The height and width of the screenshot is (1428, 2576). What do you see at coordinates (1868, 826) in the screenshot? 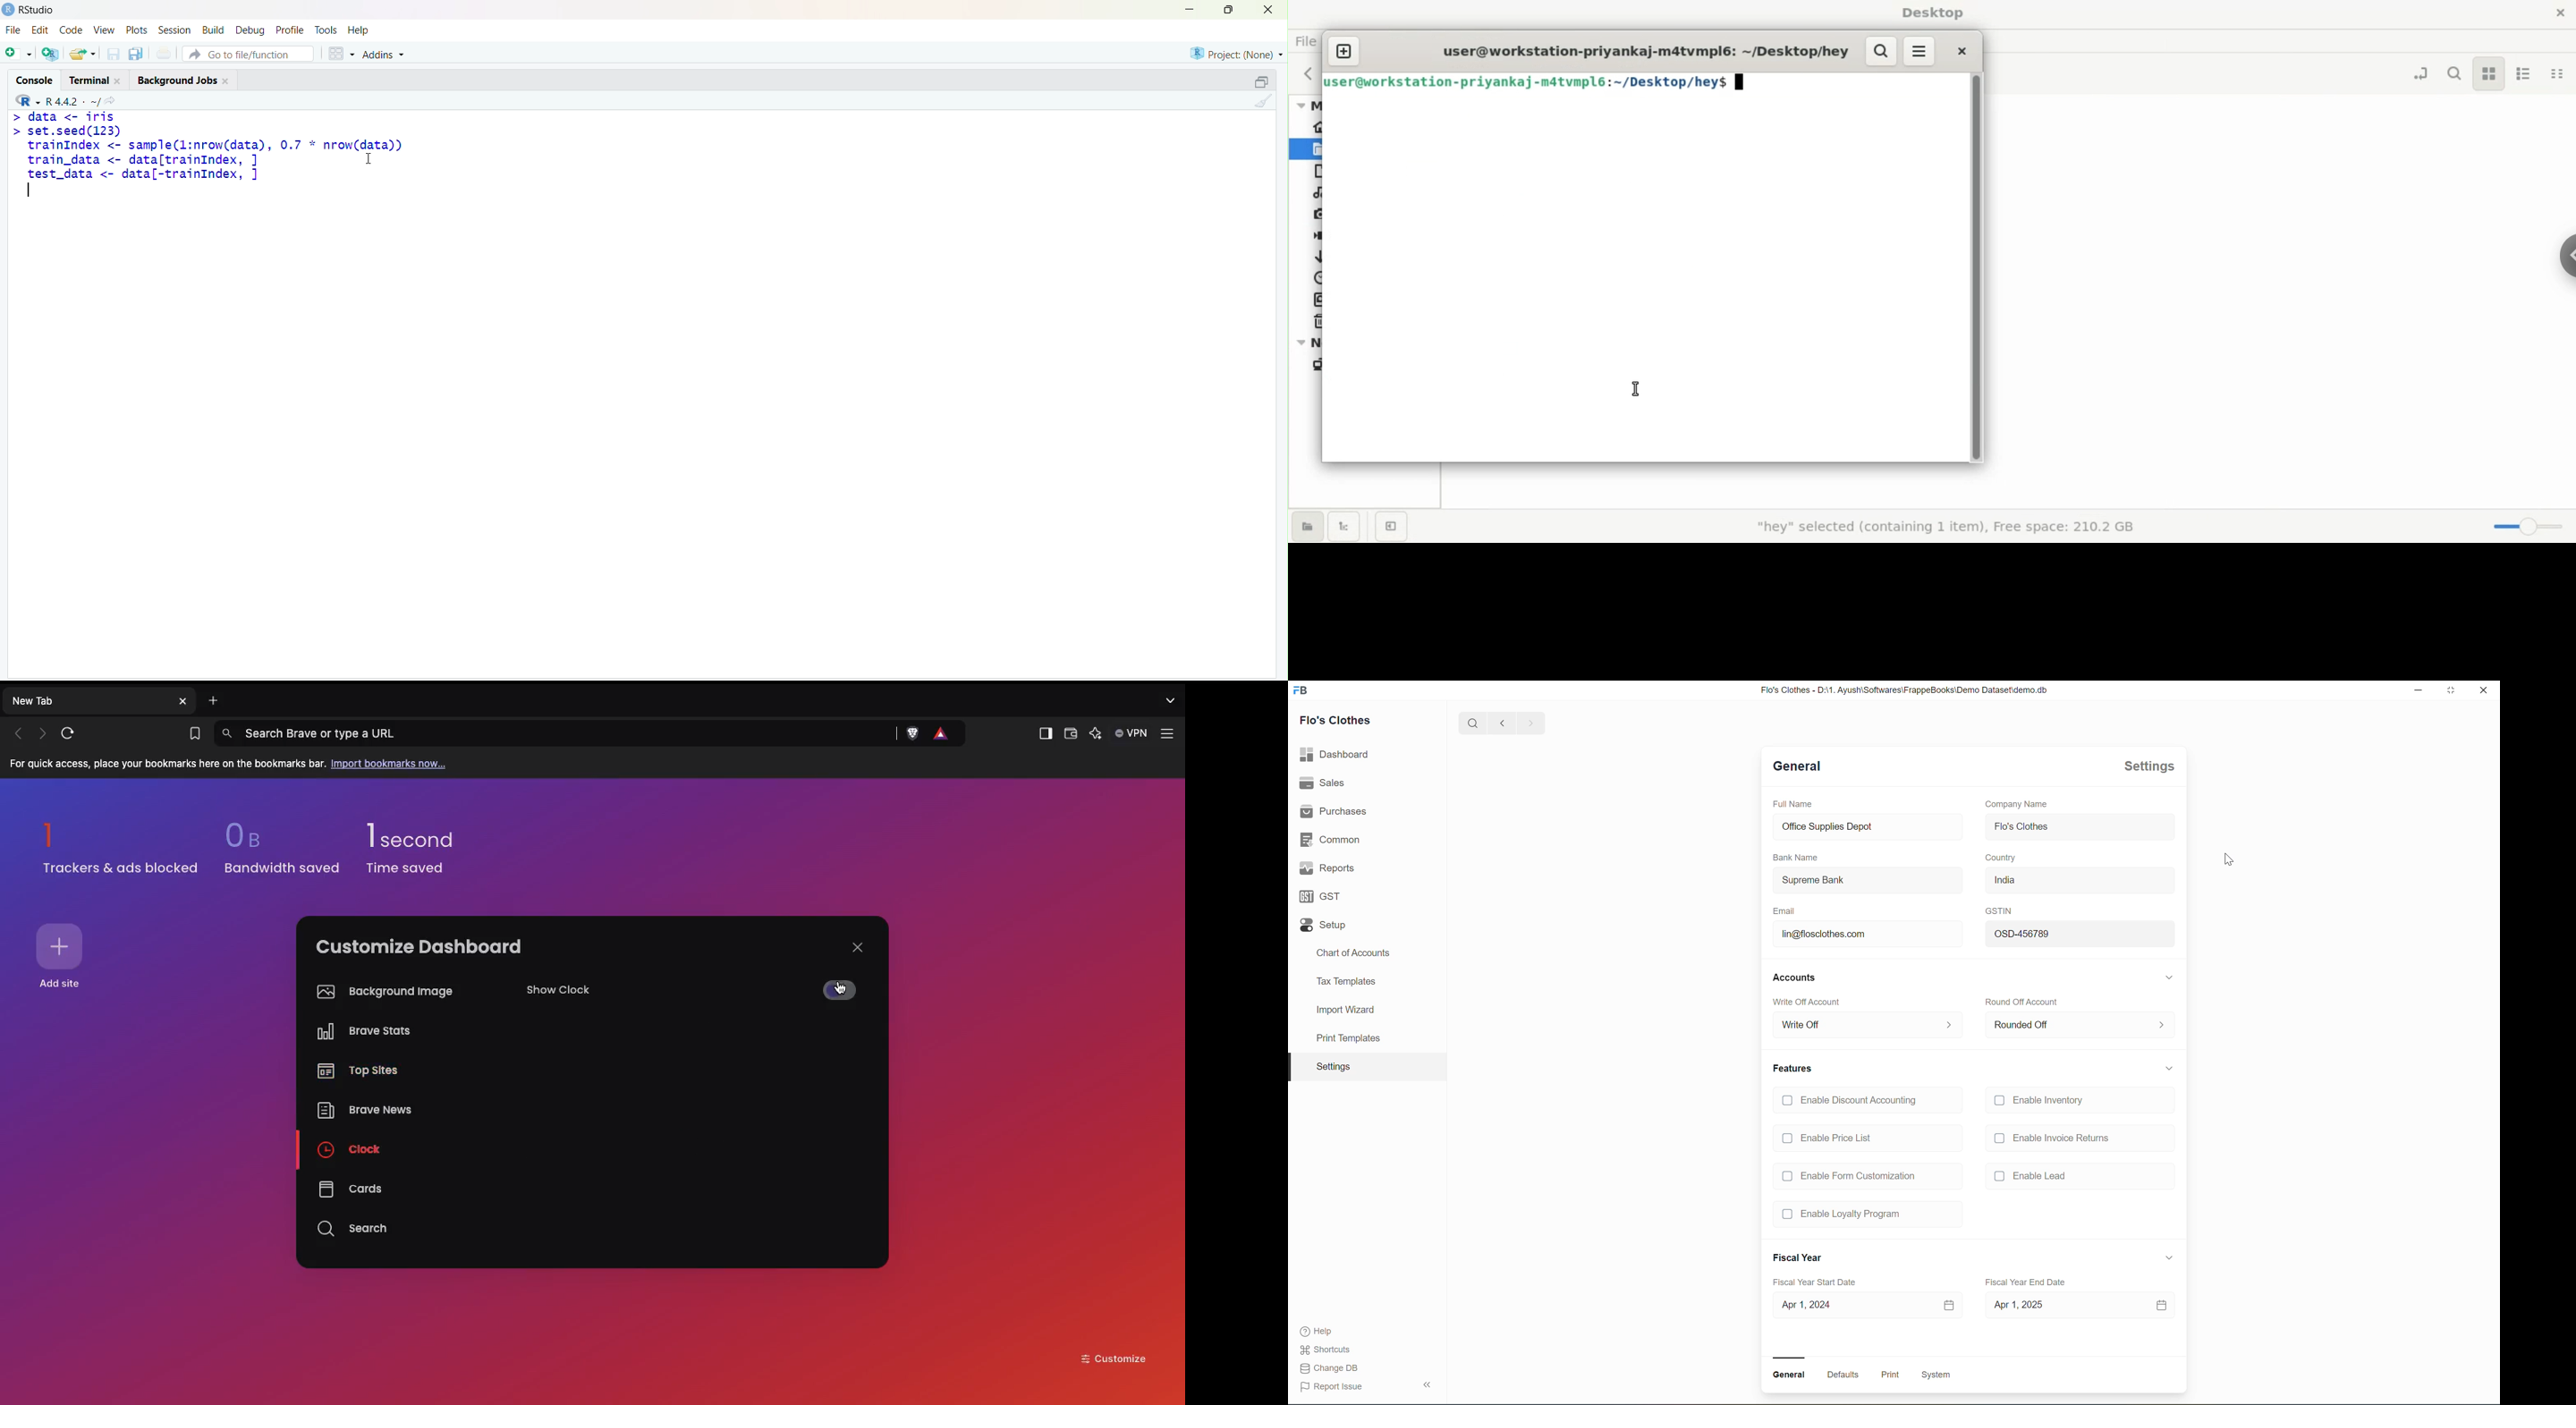
I see `Office Supplies Depot` at bounding box center [1868, 826].